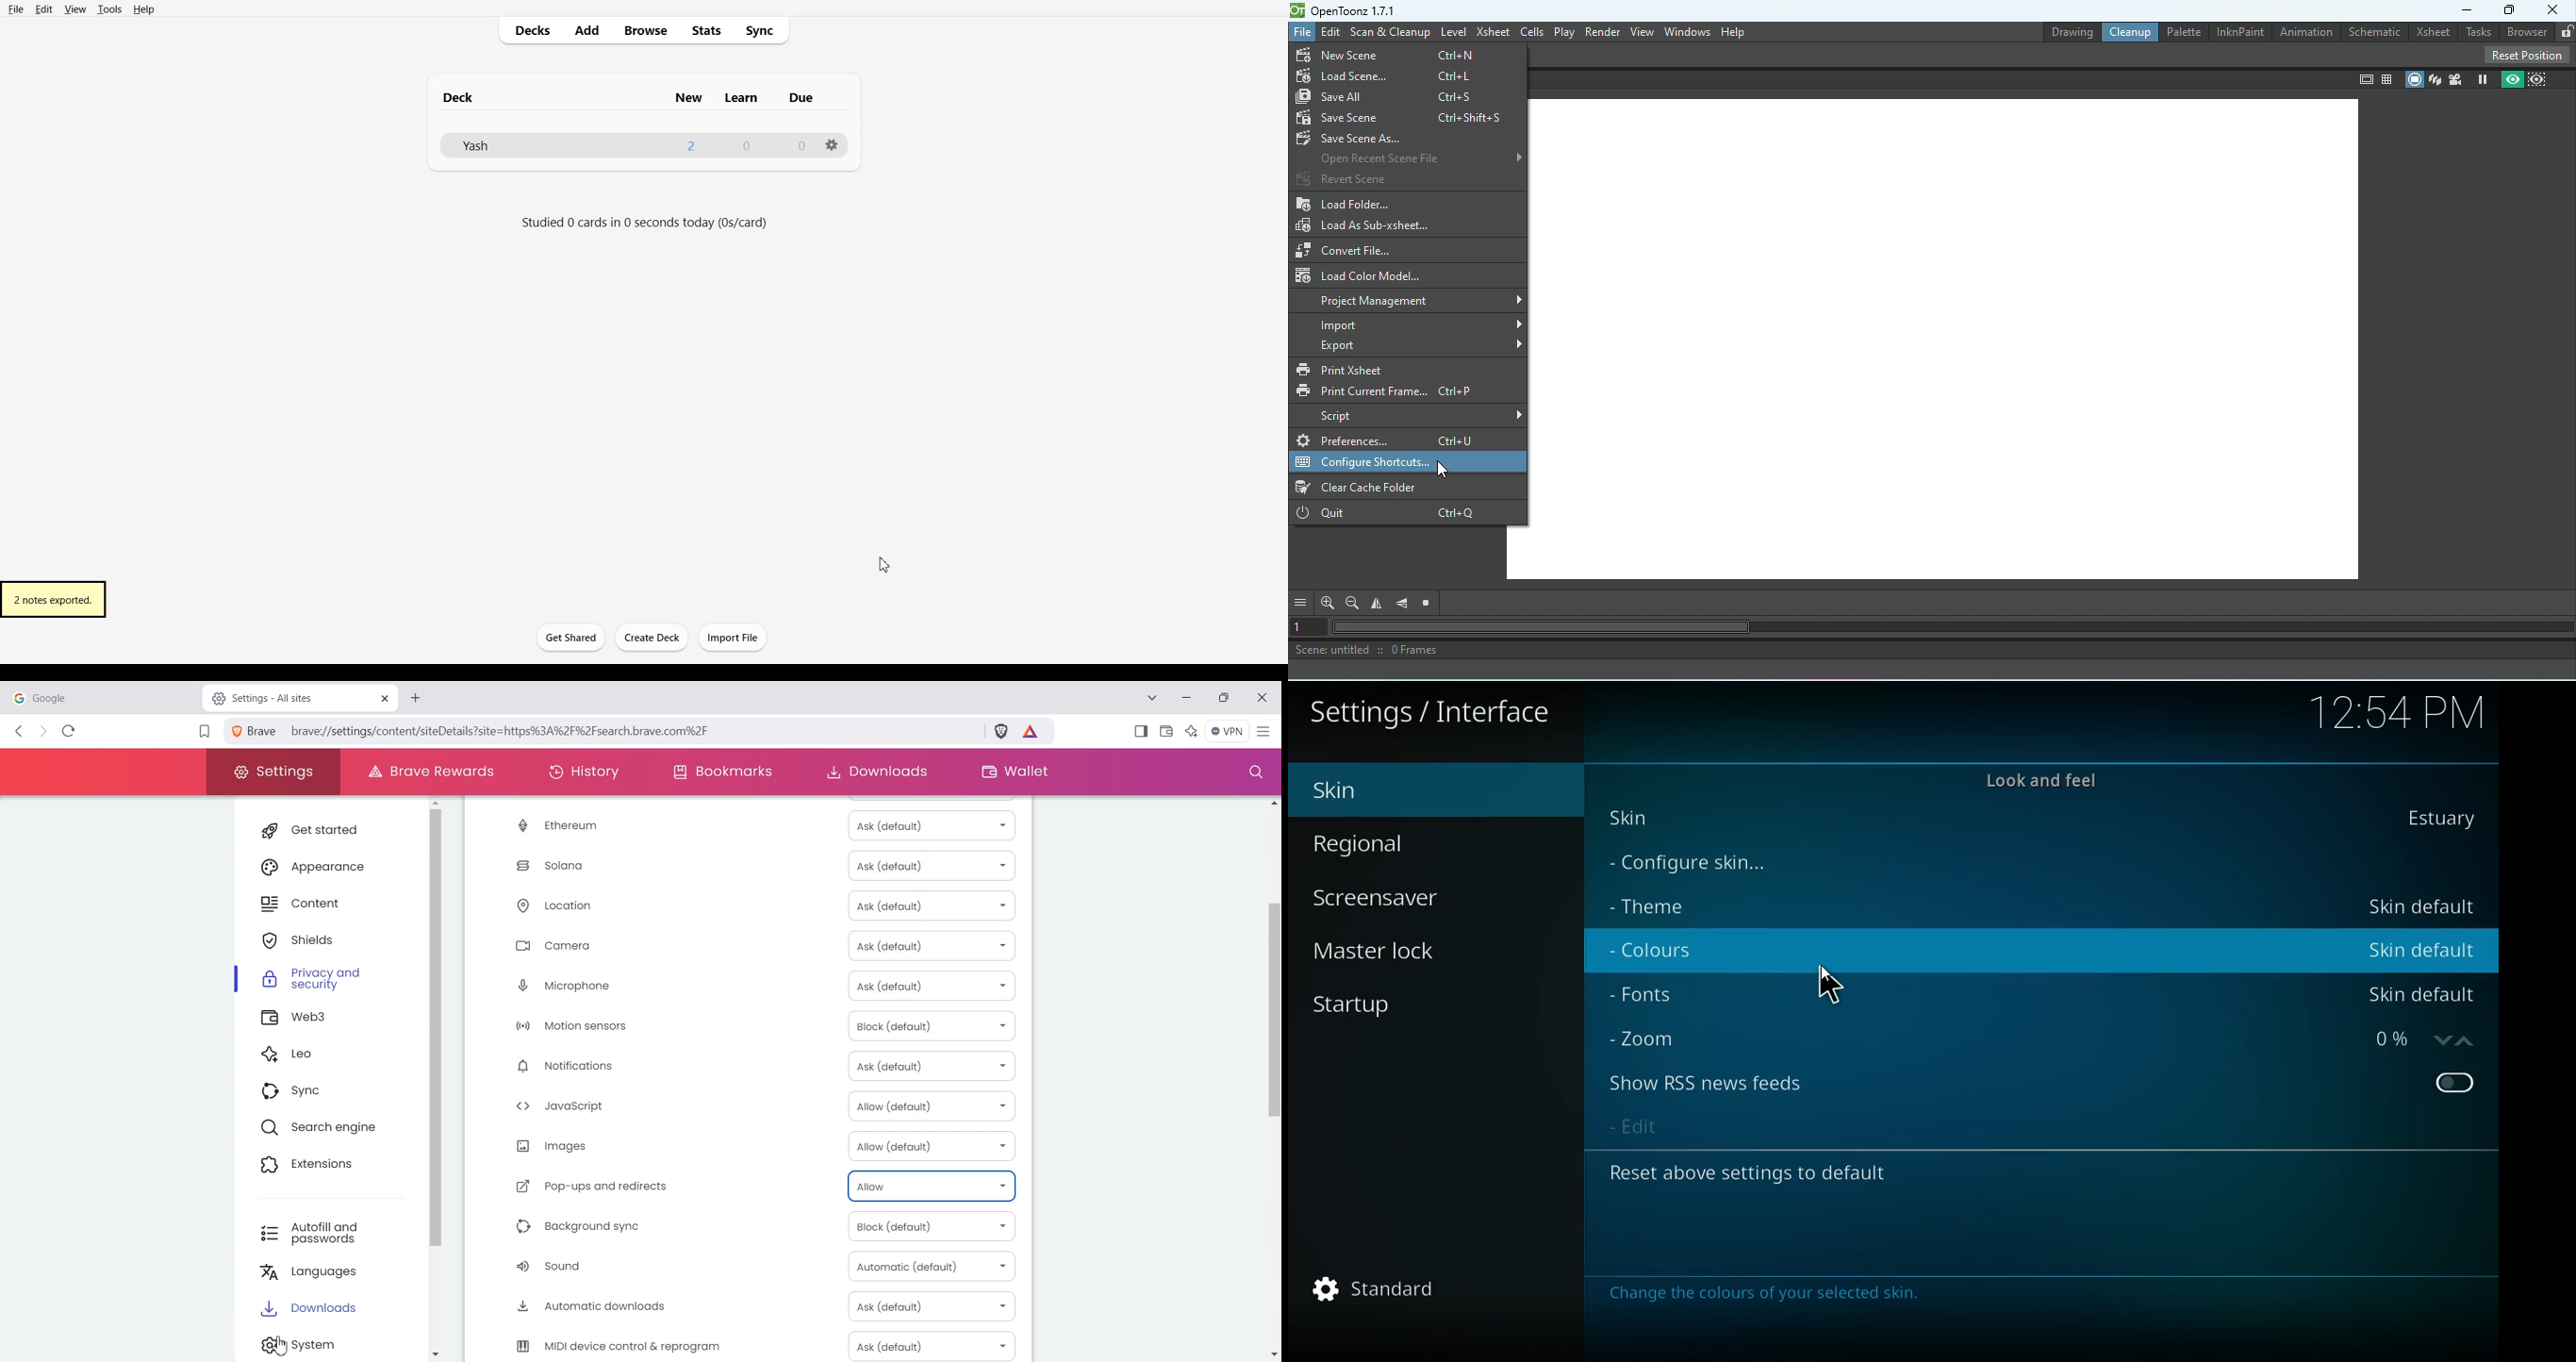  Describe the element at coordinates (1400, 844) in the screenshot. I see `regional` at that location.